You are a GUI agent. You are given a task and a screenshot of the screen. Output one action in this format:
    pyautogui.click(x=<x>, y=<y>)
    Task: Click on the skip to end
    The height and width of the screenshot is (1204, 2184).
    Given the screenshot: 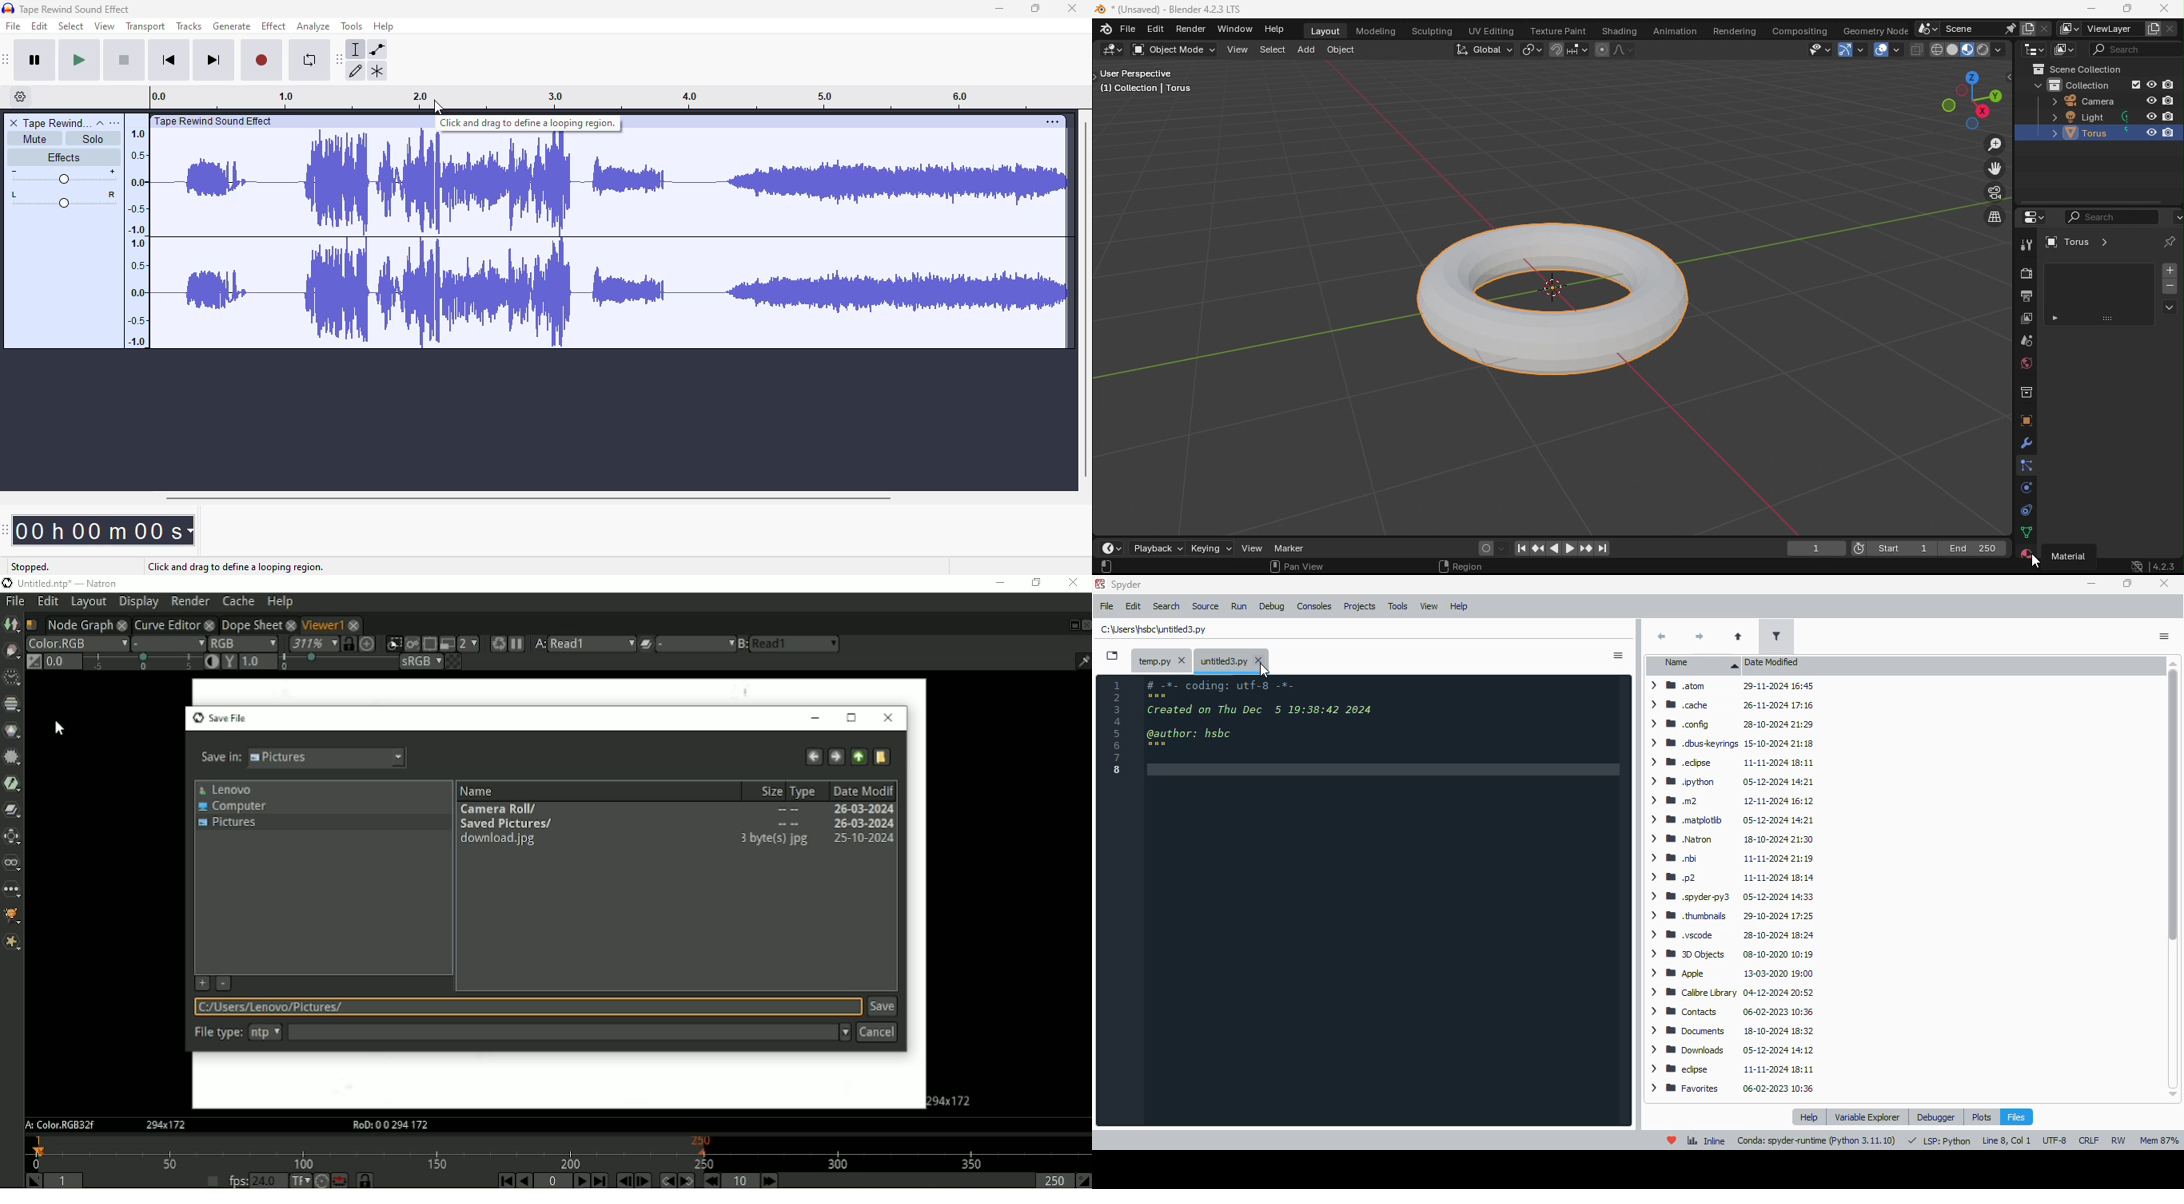 What is the action you would take?
    pyautogui.click(x=214, y=60)
    